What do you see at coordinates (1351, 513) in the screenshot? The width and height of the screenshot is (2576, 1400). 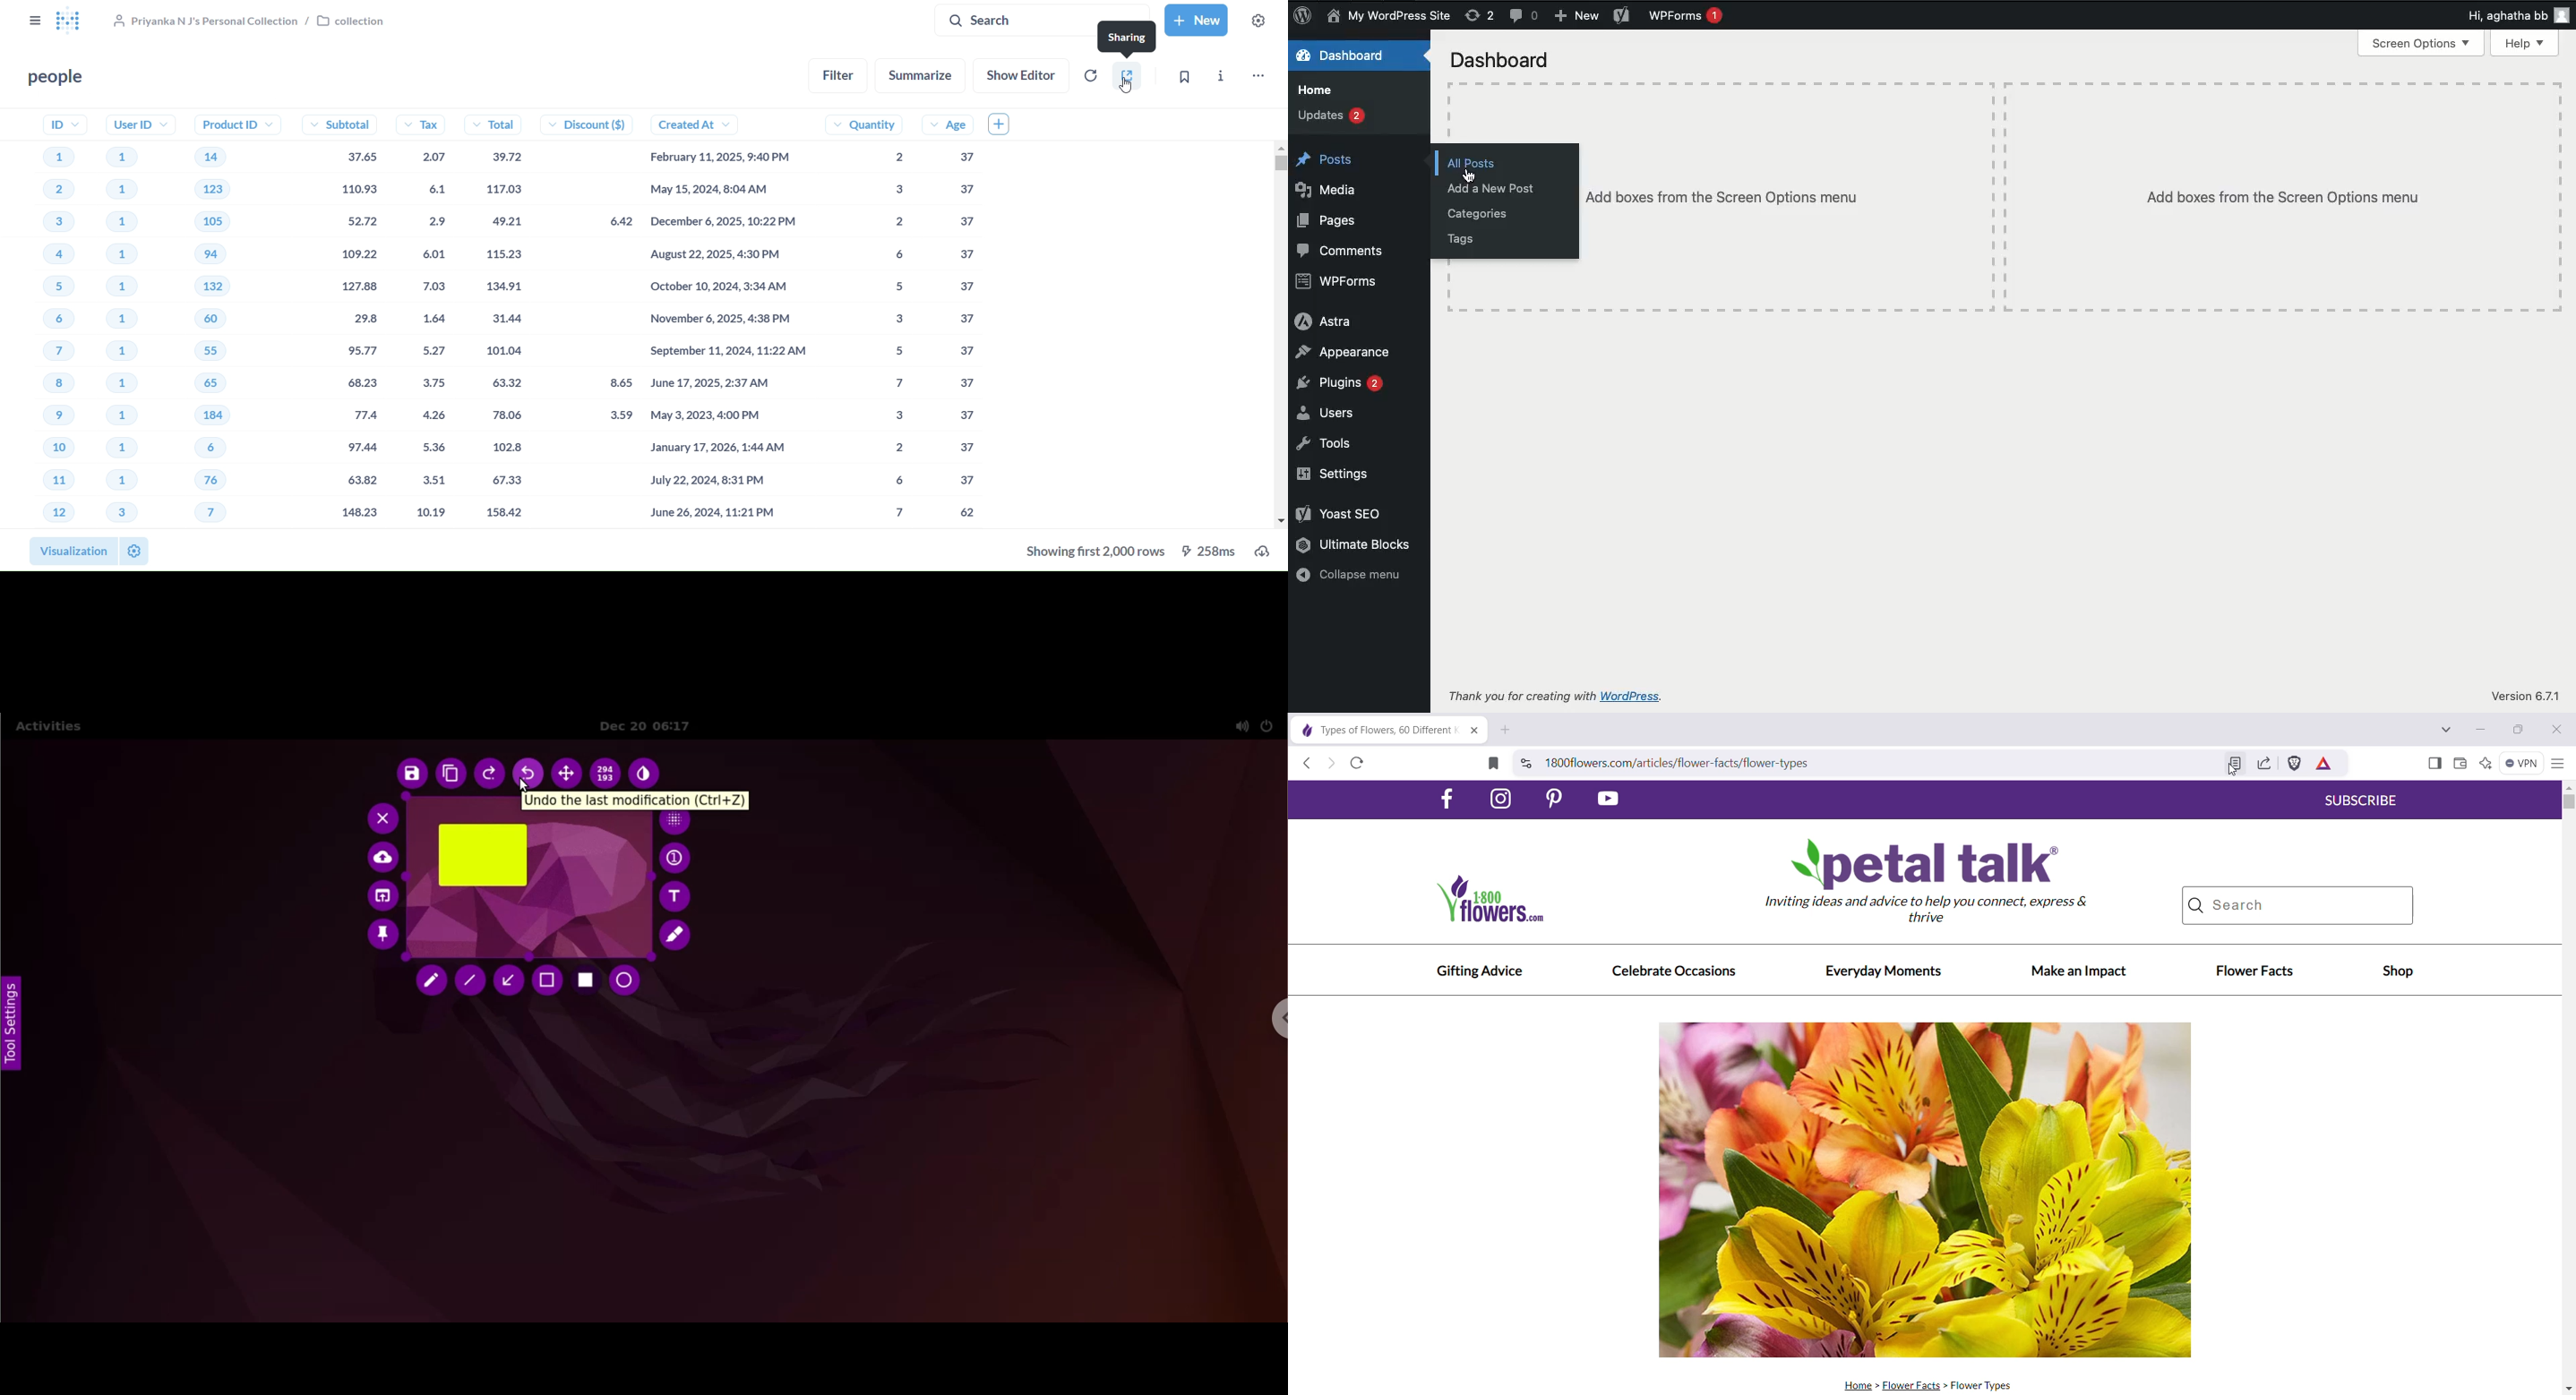 I see `Yoast` at bounding box center [1351, 513].